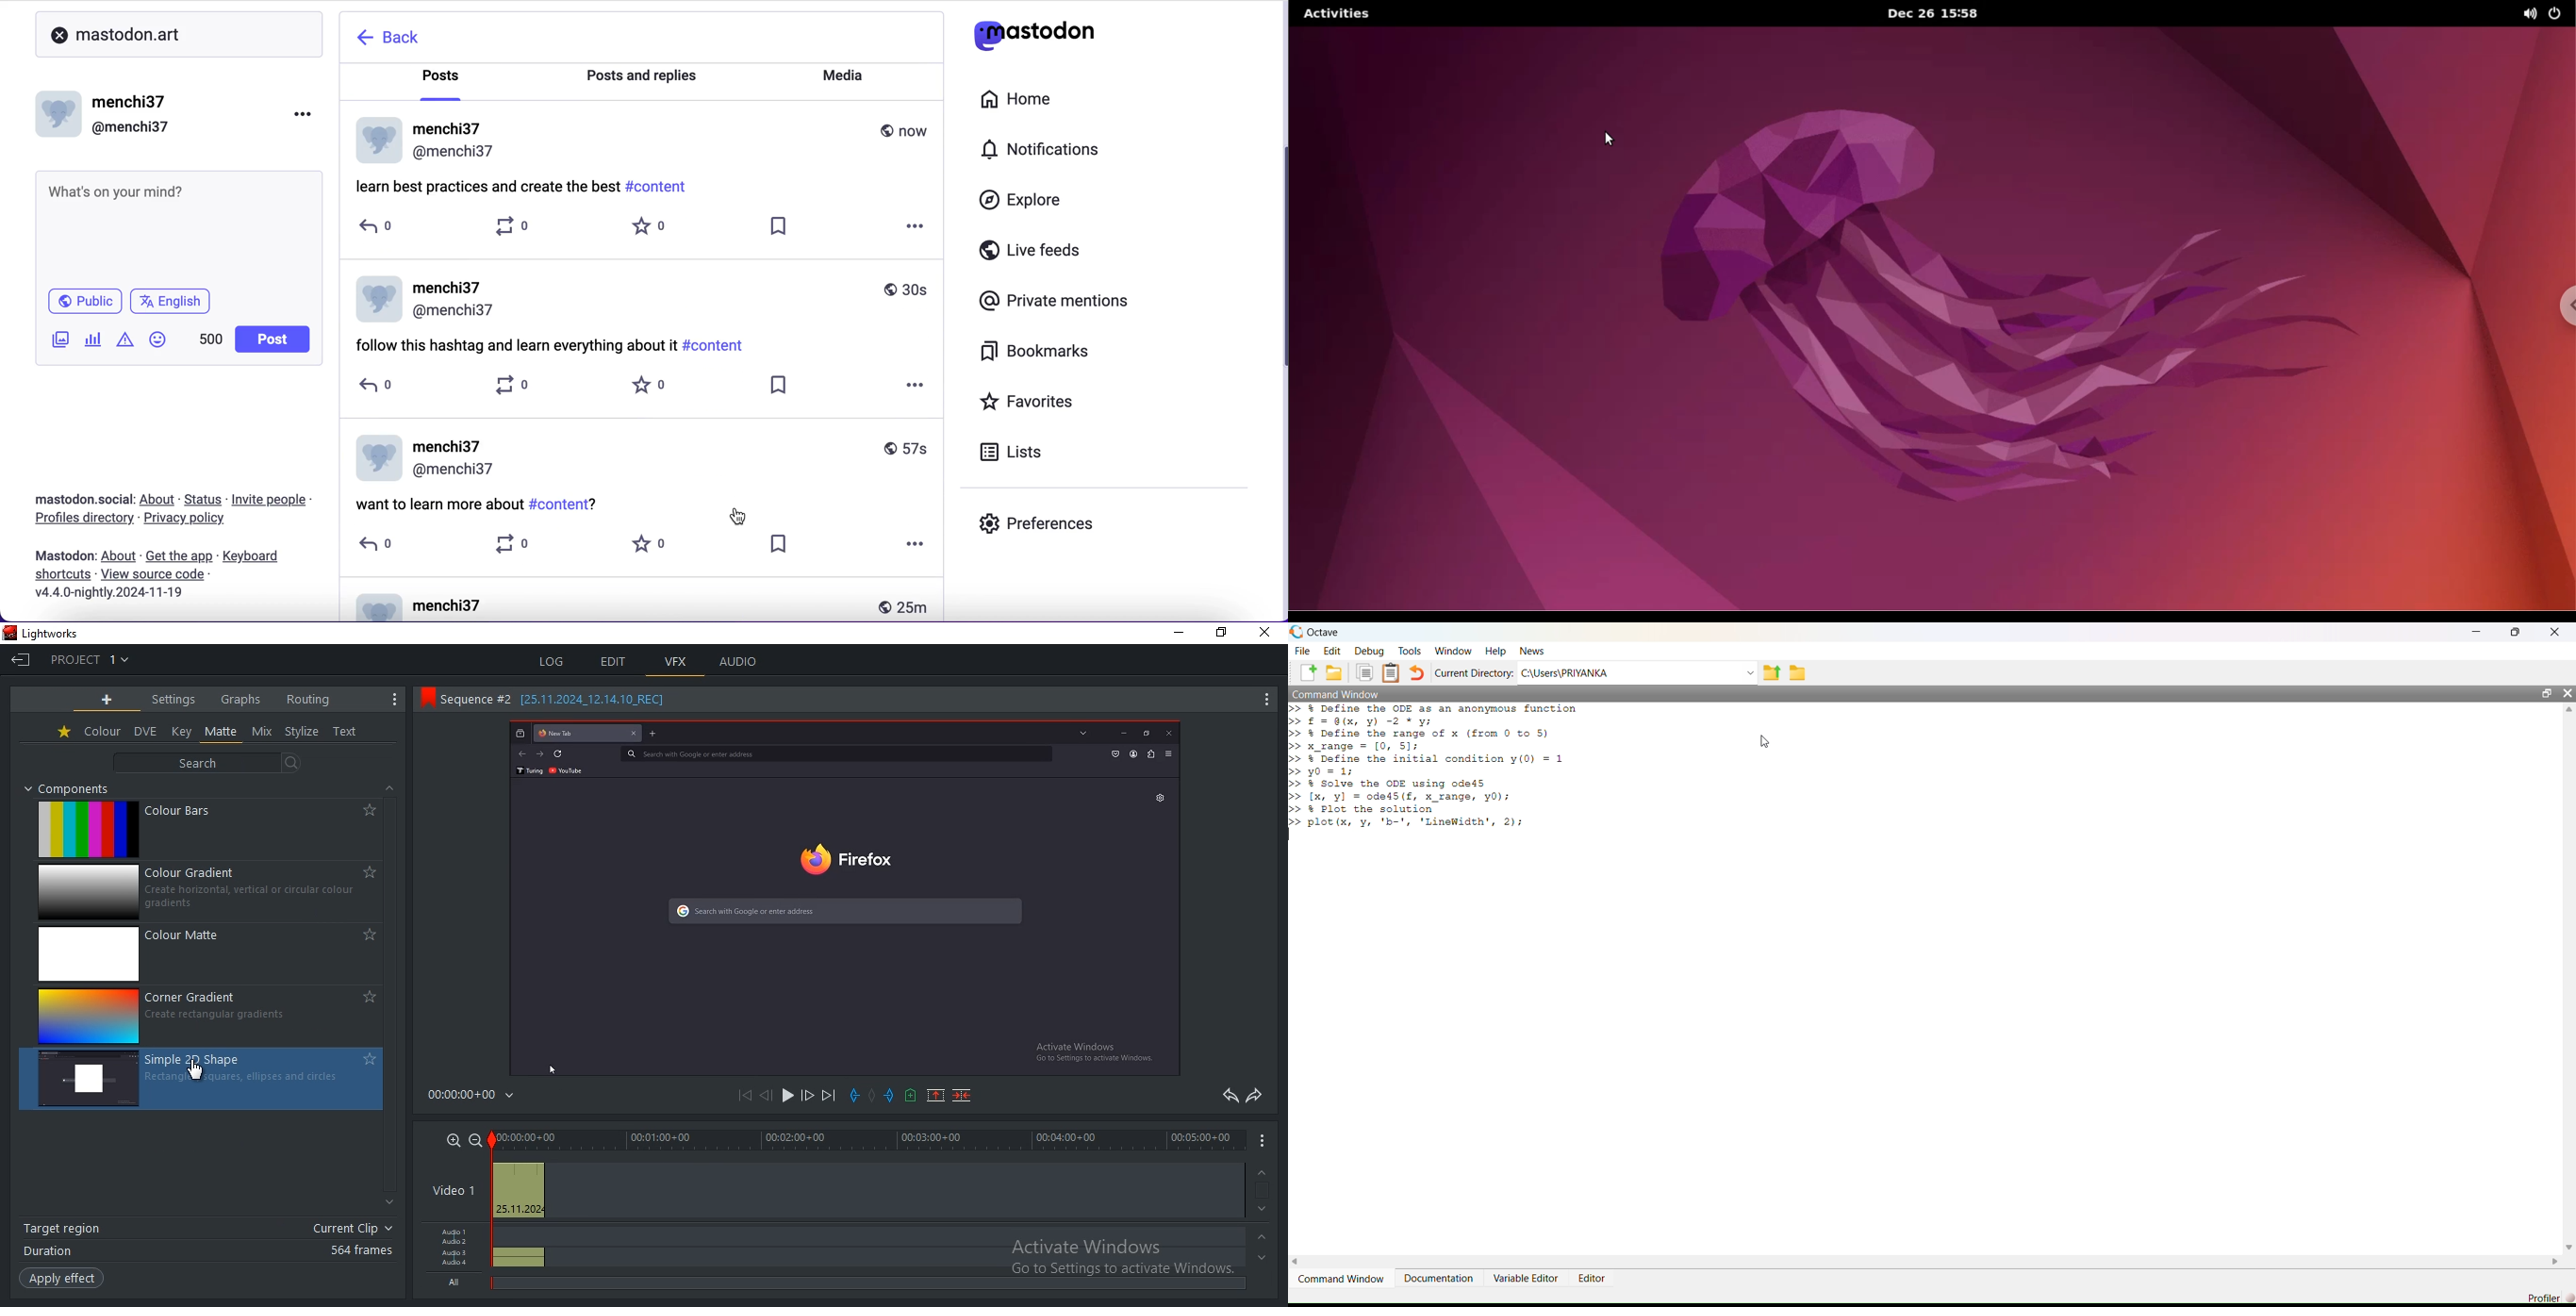 This screenshot has height=1316, width=2576. I want to click on save, so click(785, 388).